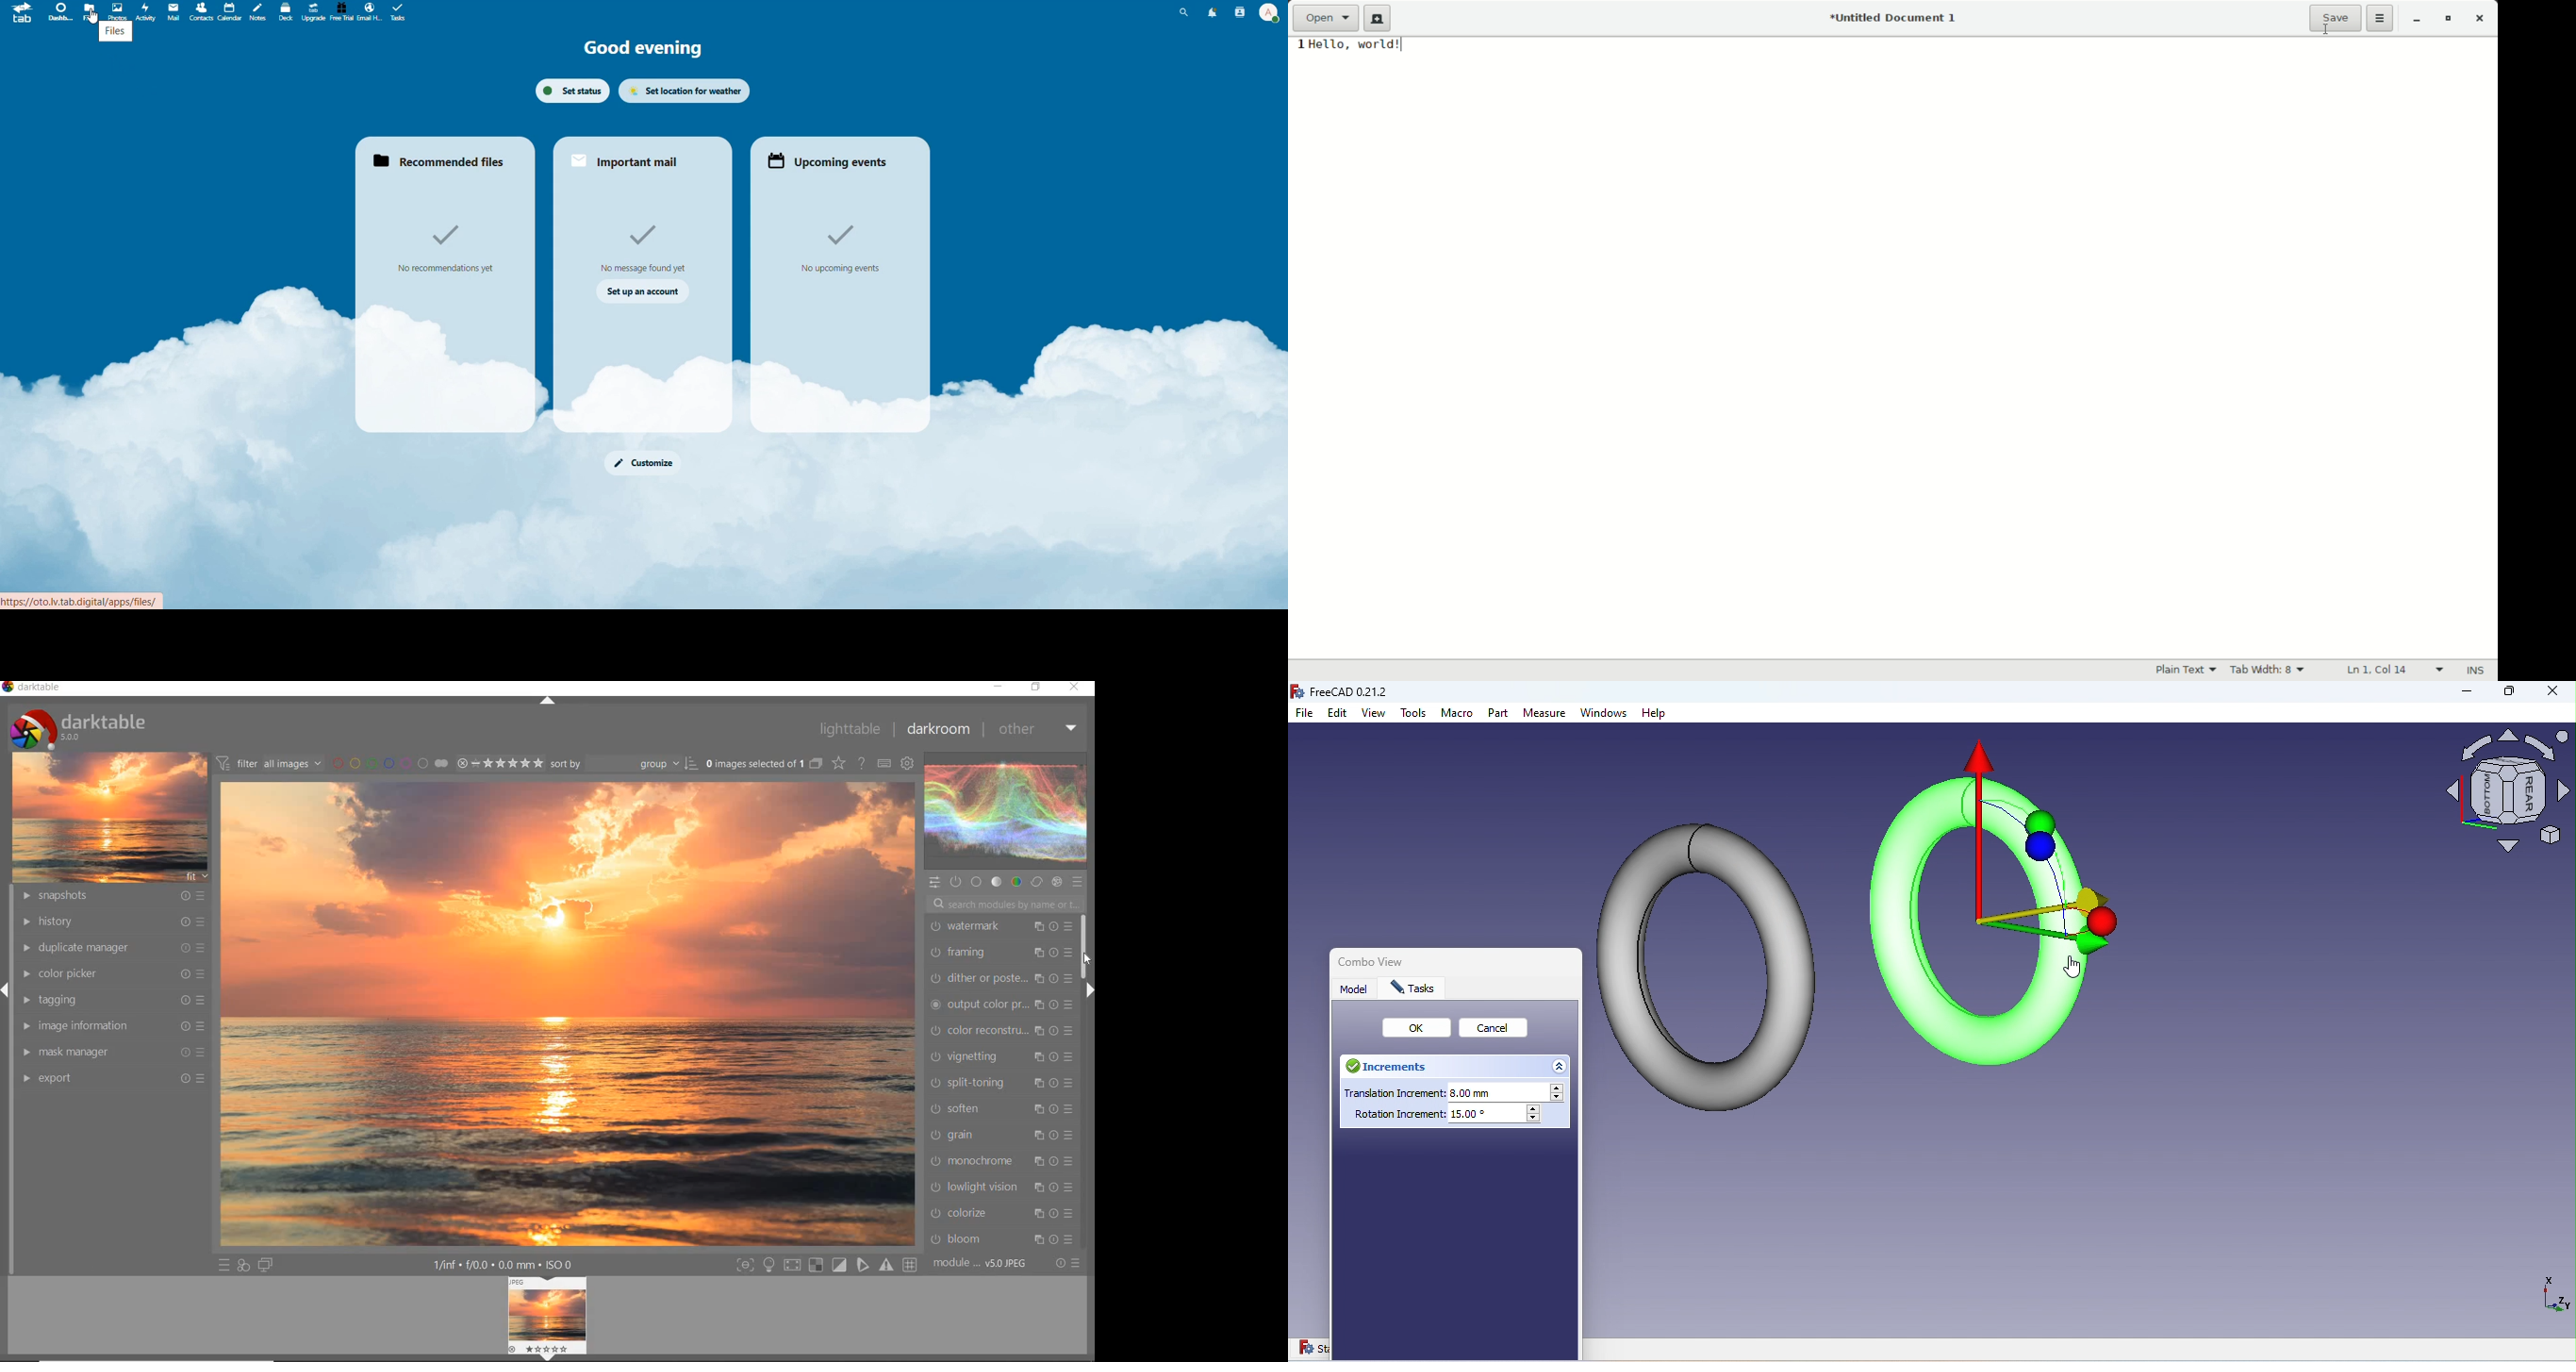 This screenshot has width=2576, height=1372. Describe the element at coordinates (1000, 1239) in the screenshot. I see `BLOOM` at that location.